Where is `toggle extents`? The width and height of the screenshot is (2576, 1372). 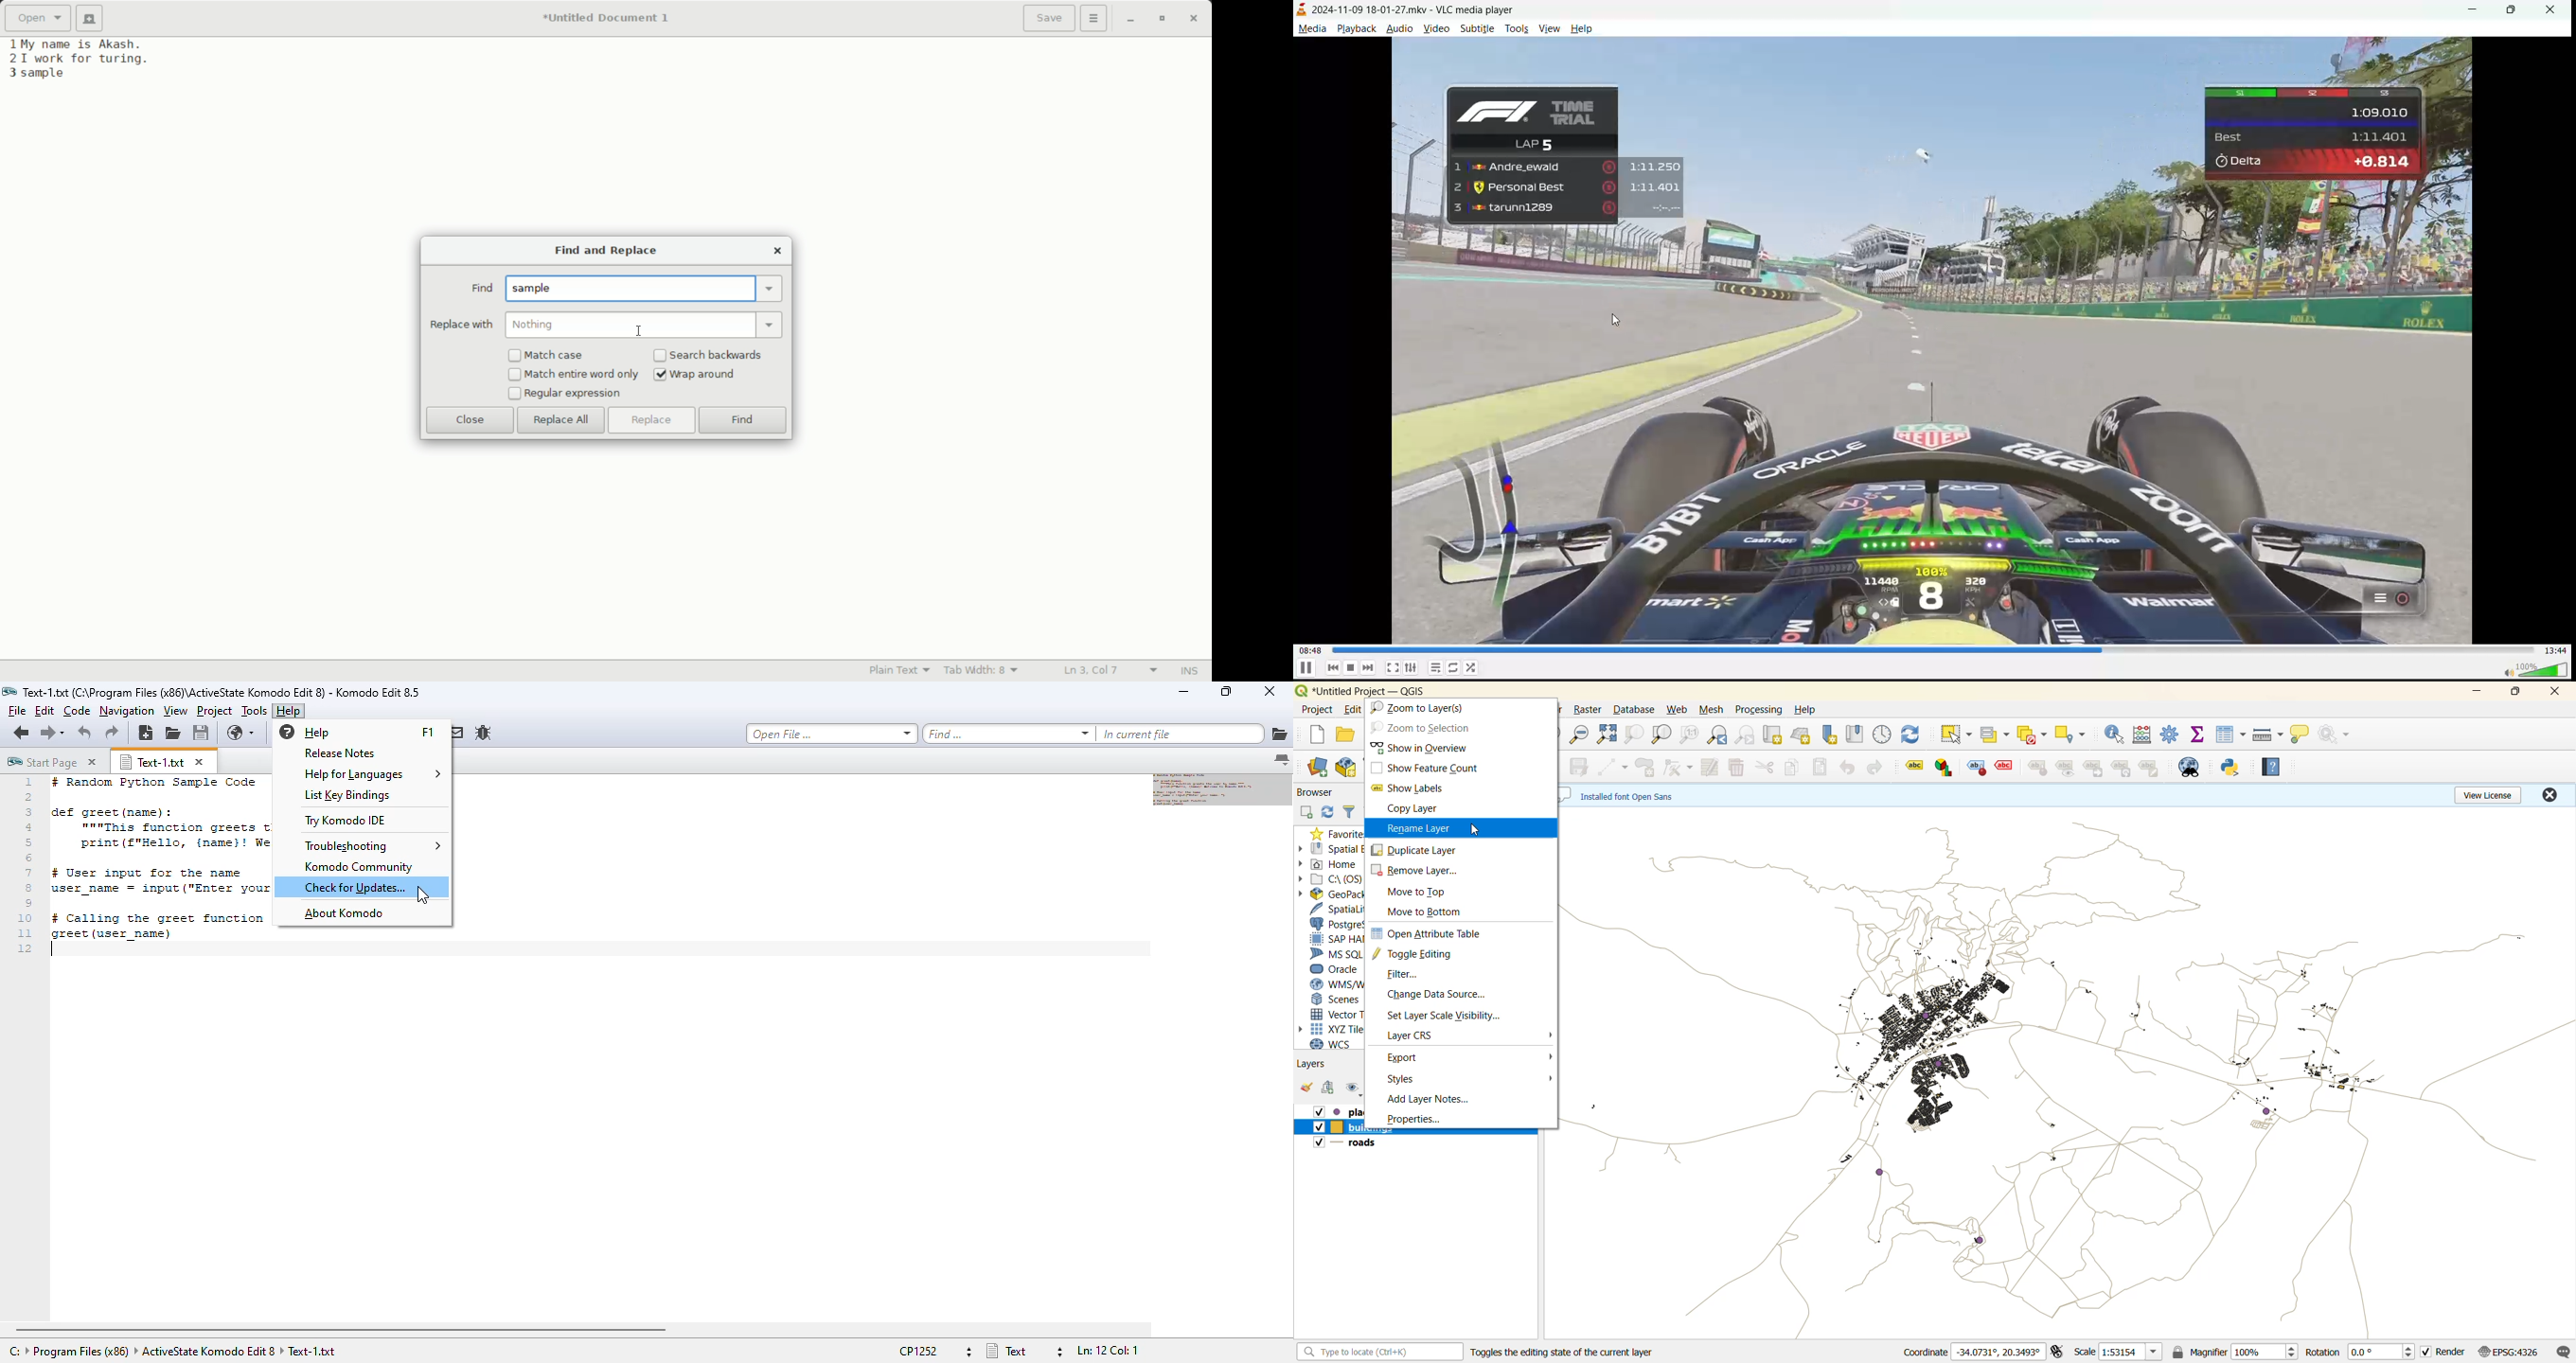 toggle extents is located at coordinates (2054, 1351).